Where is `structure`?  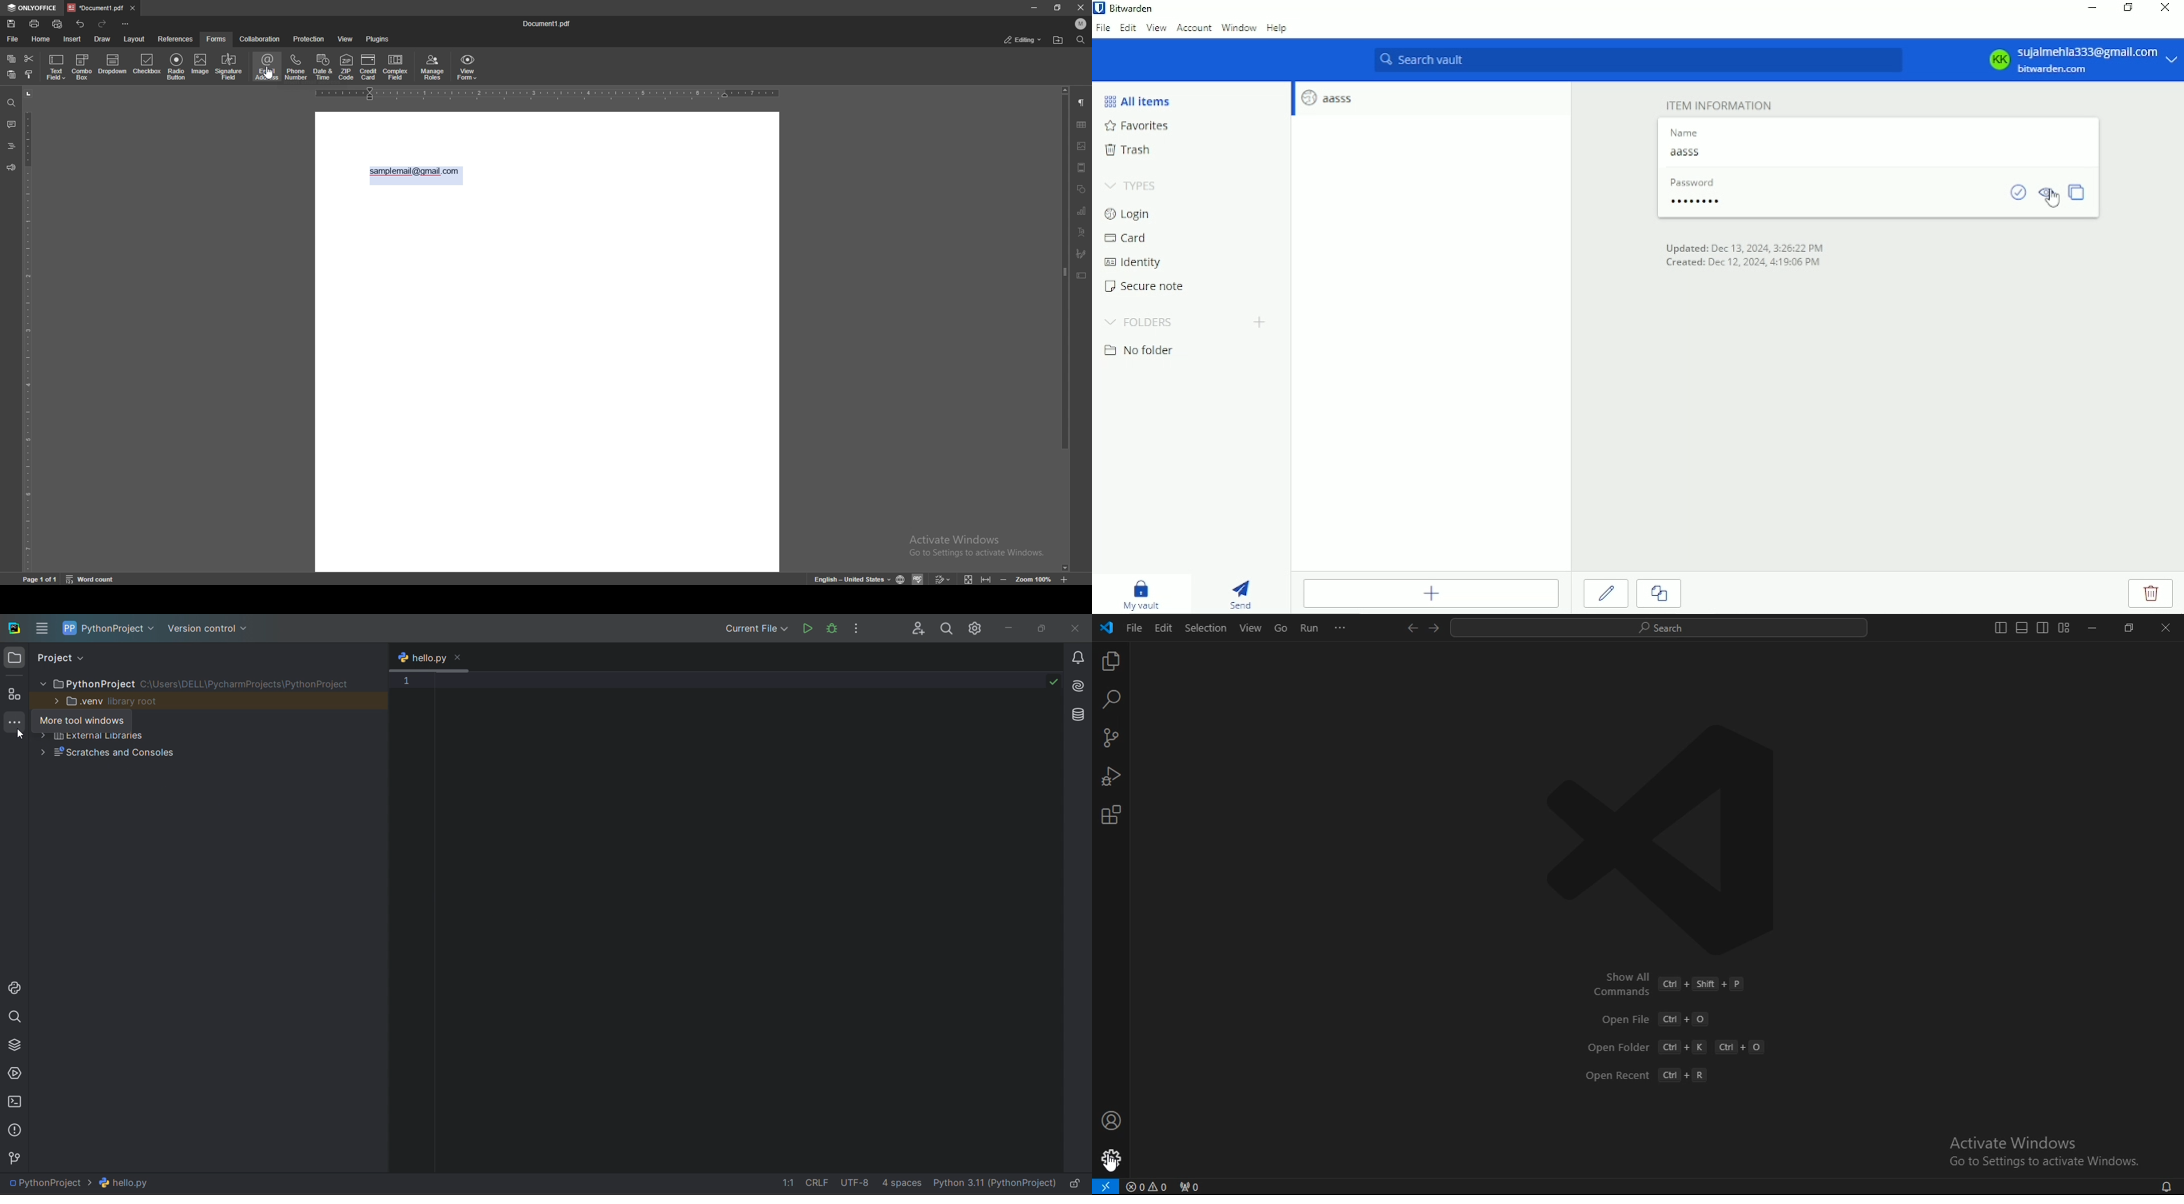
structure is located at coordinates (14, 695).